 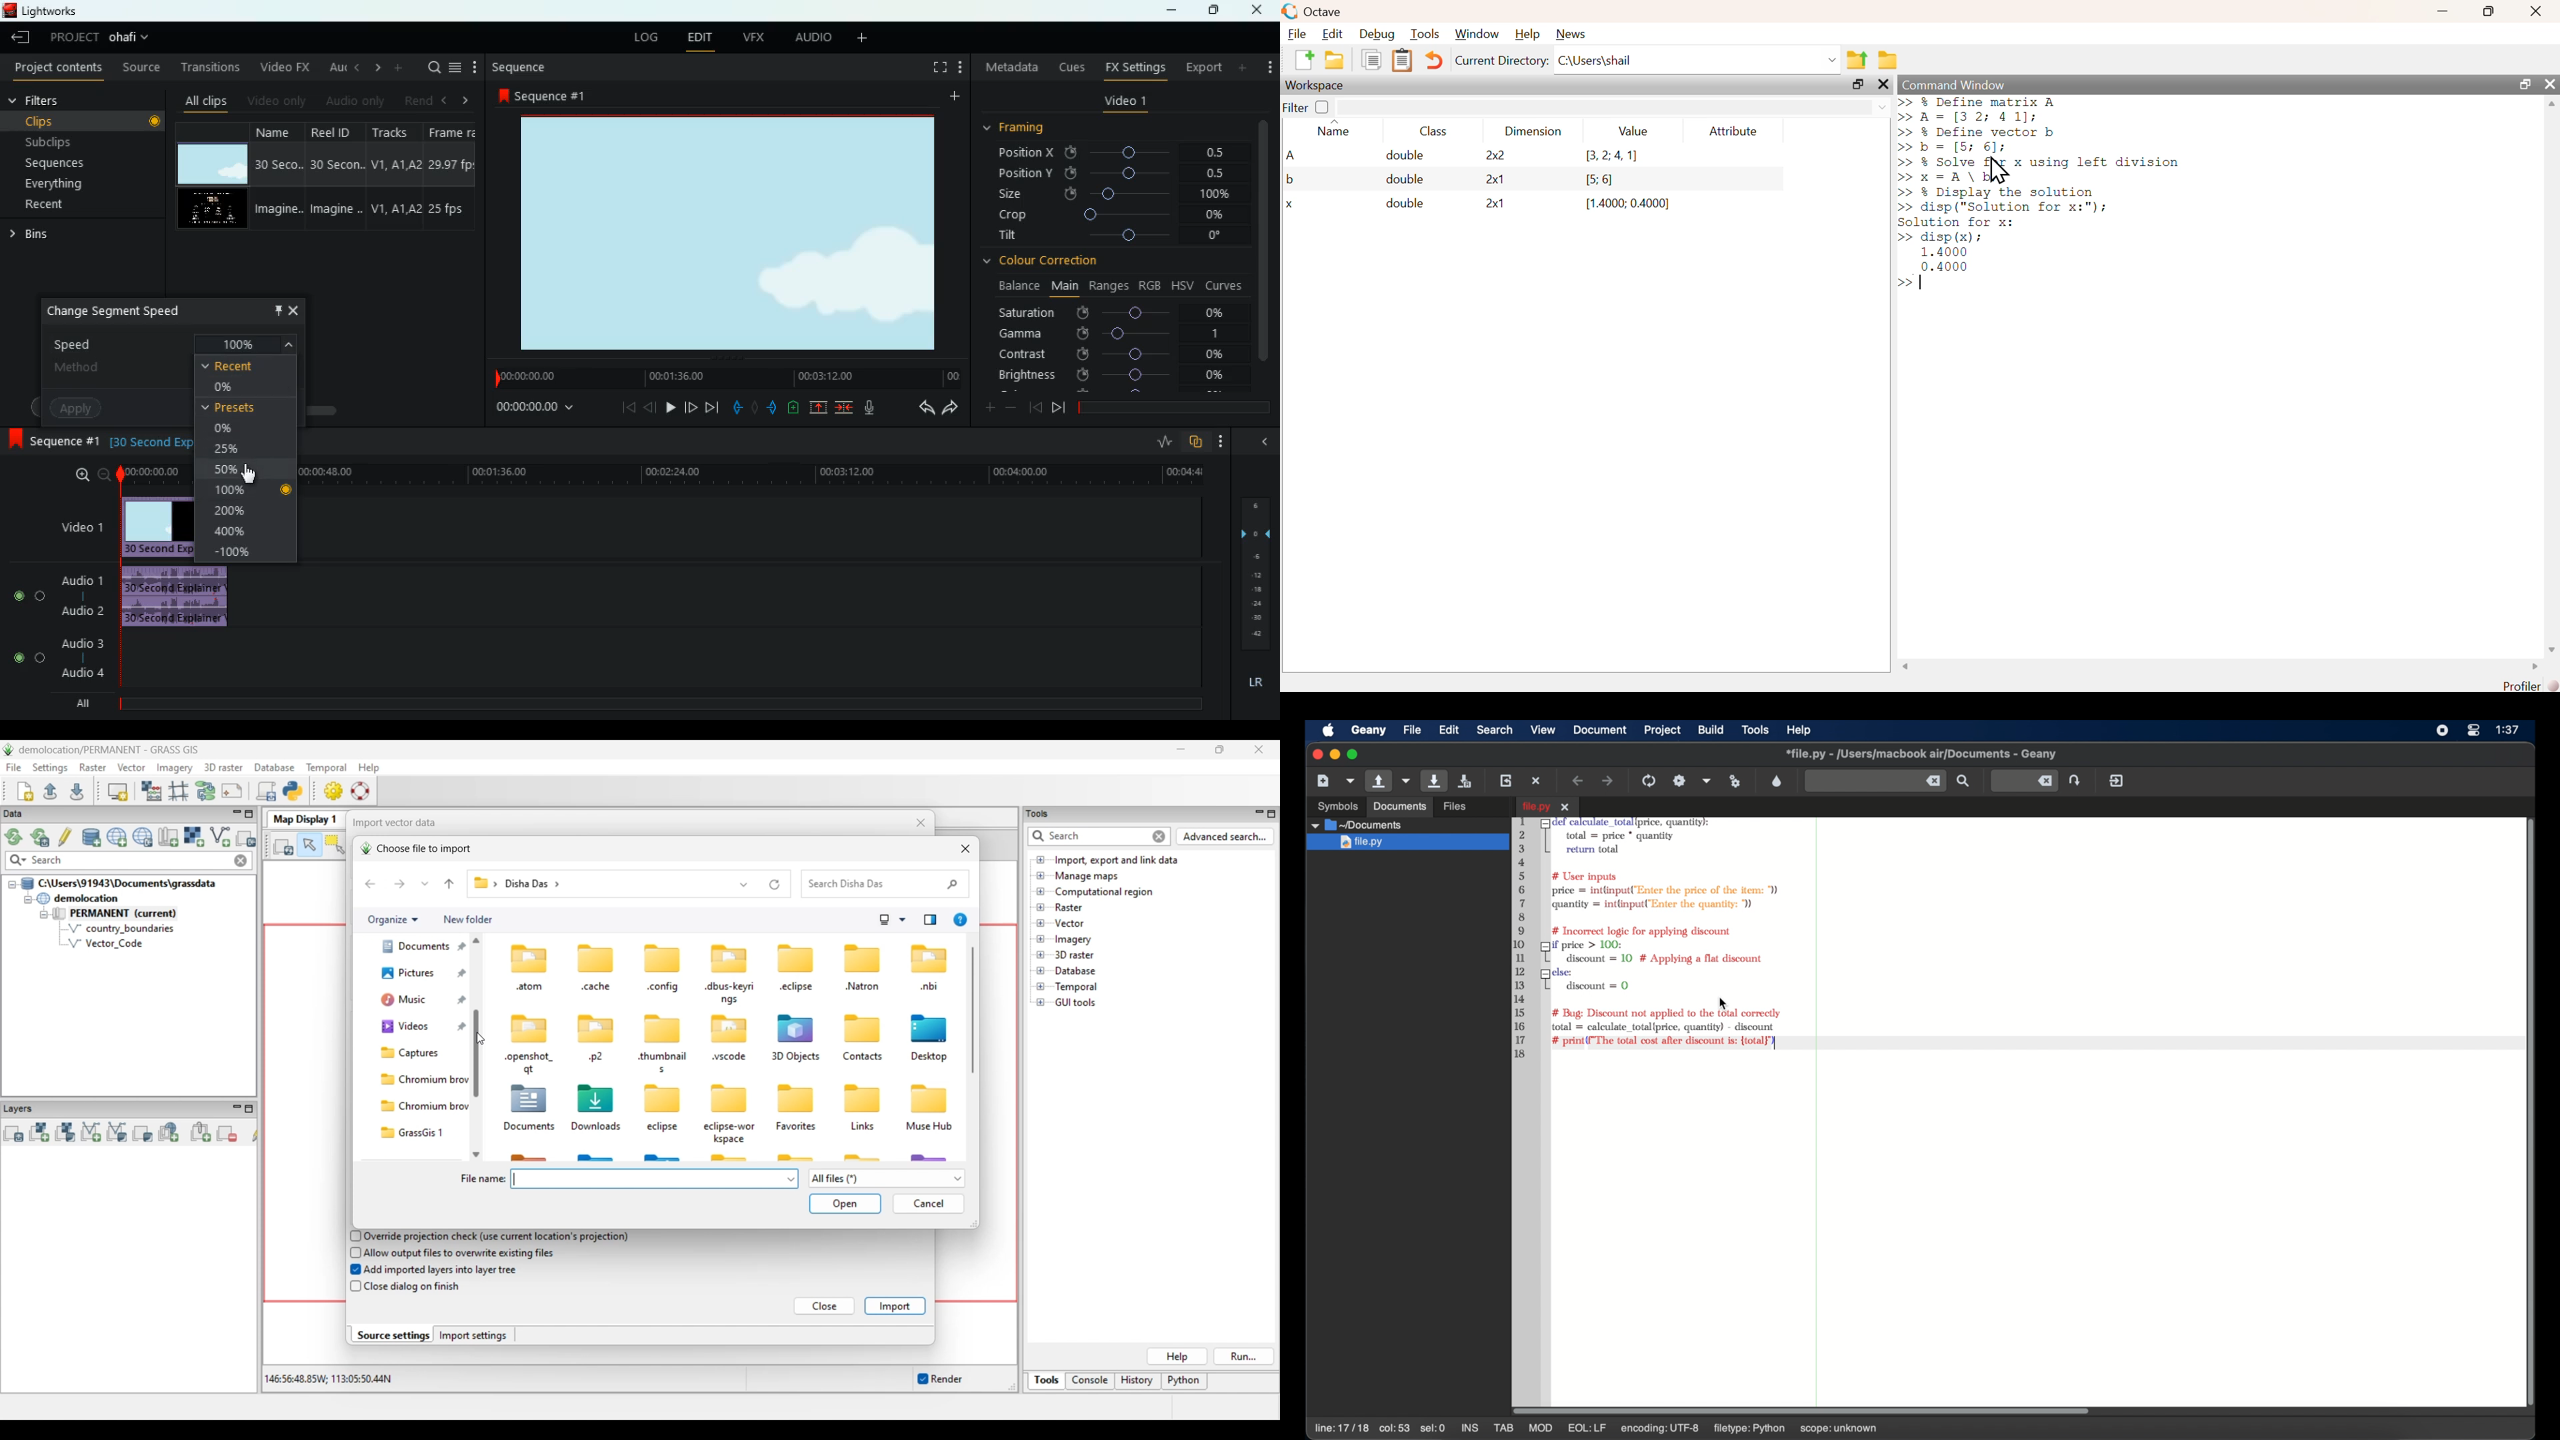 I want to click on contrast, so click(x=1110, y=355).